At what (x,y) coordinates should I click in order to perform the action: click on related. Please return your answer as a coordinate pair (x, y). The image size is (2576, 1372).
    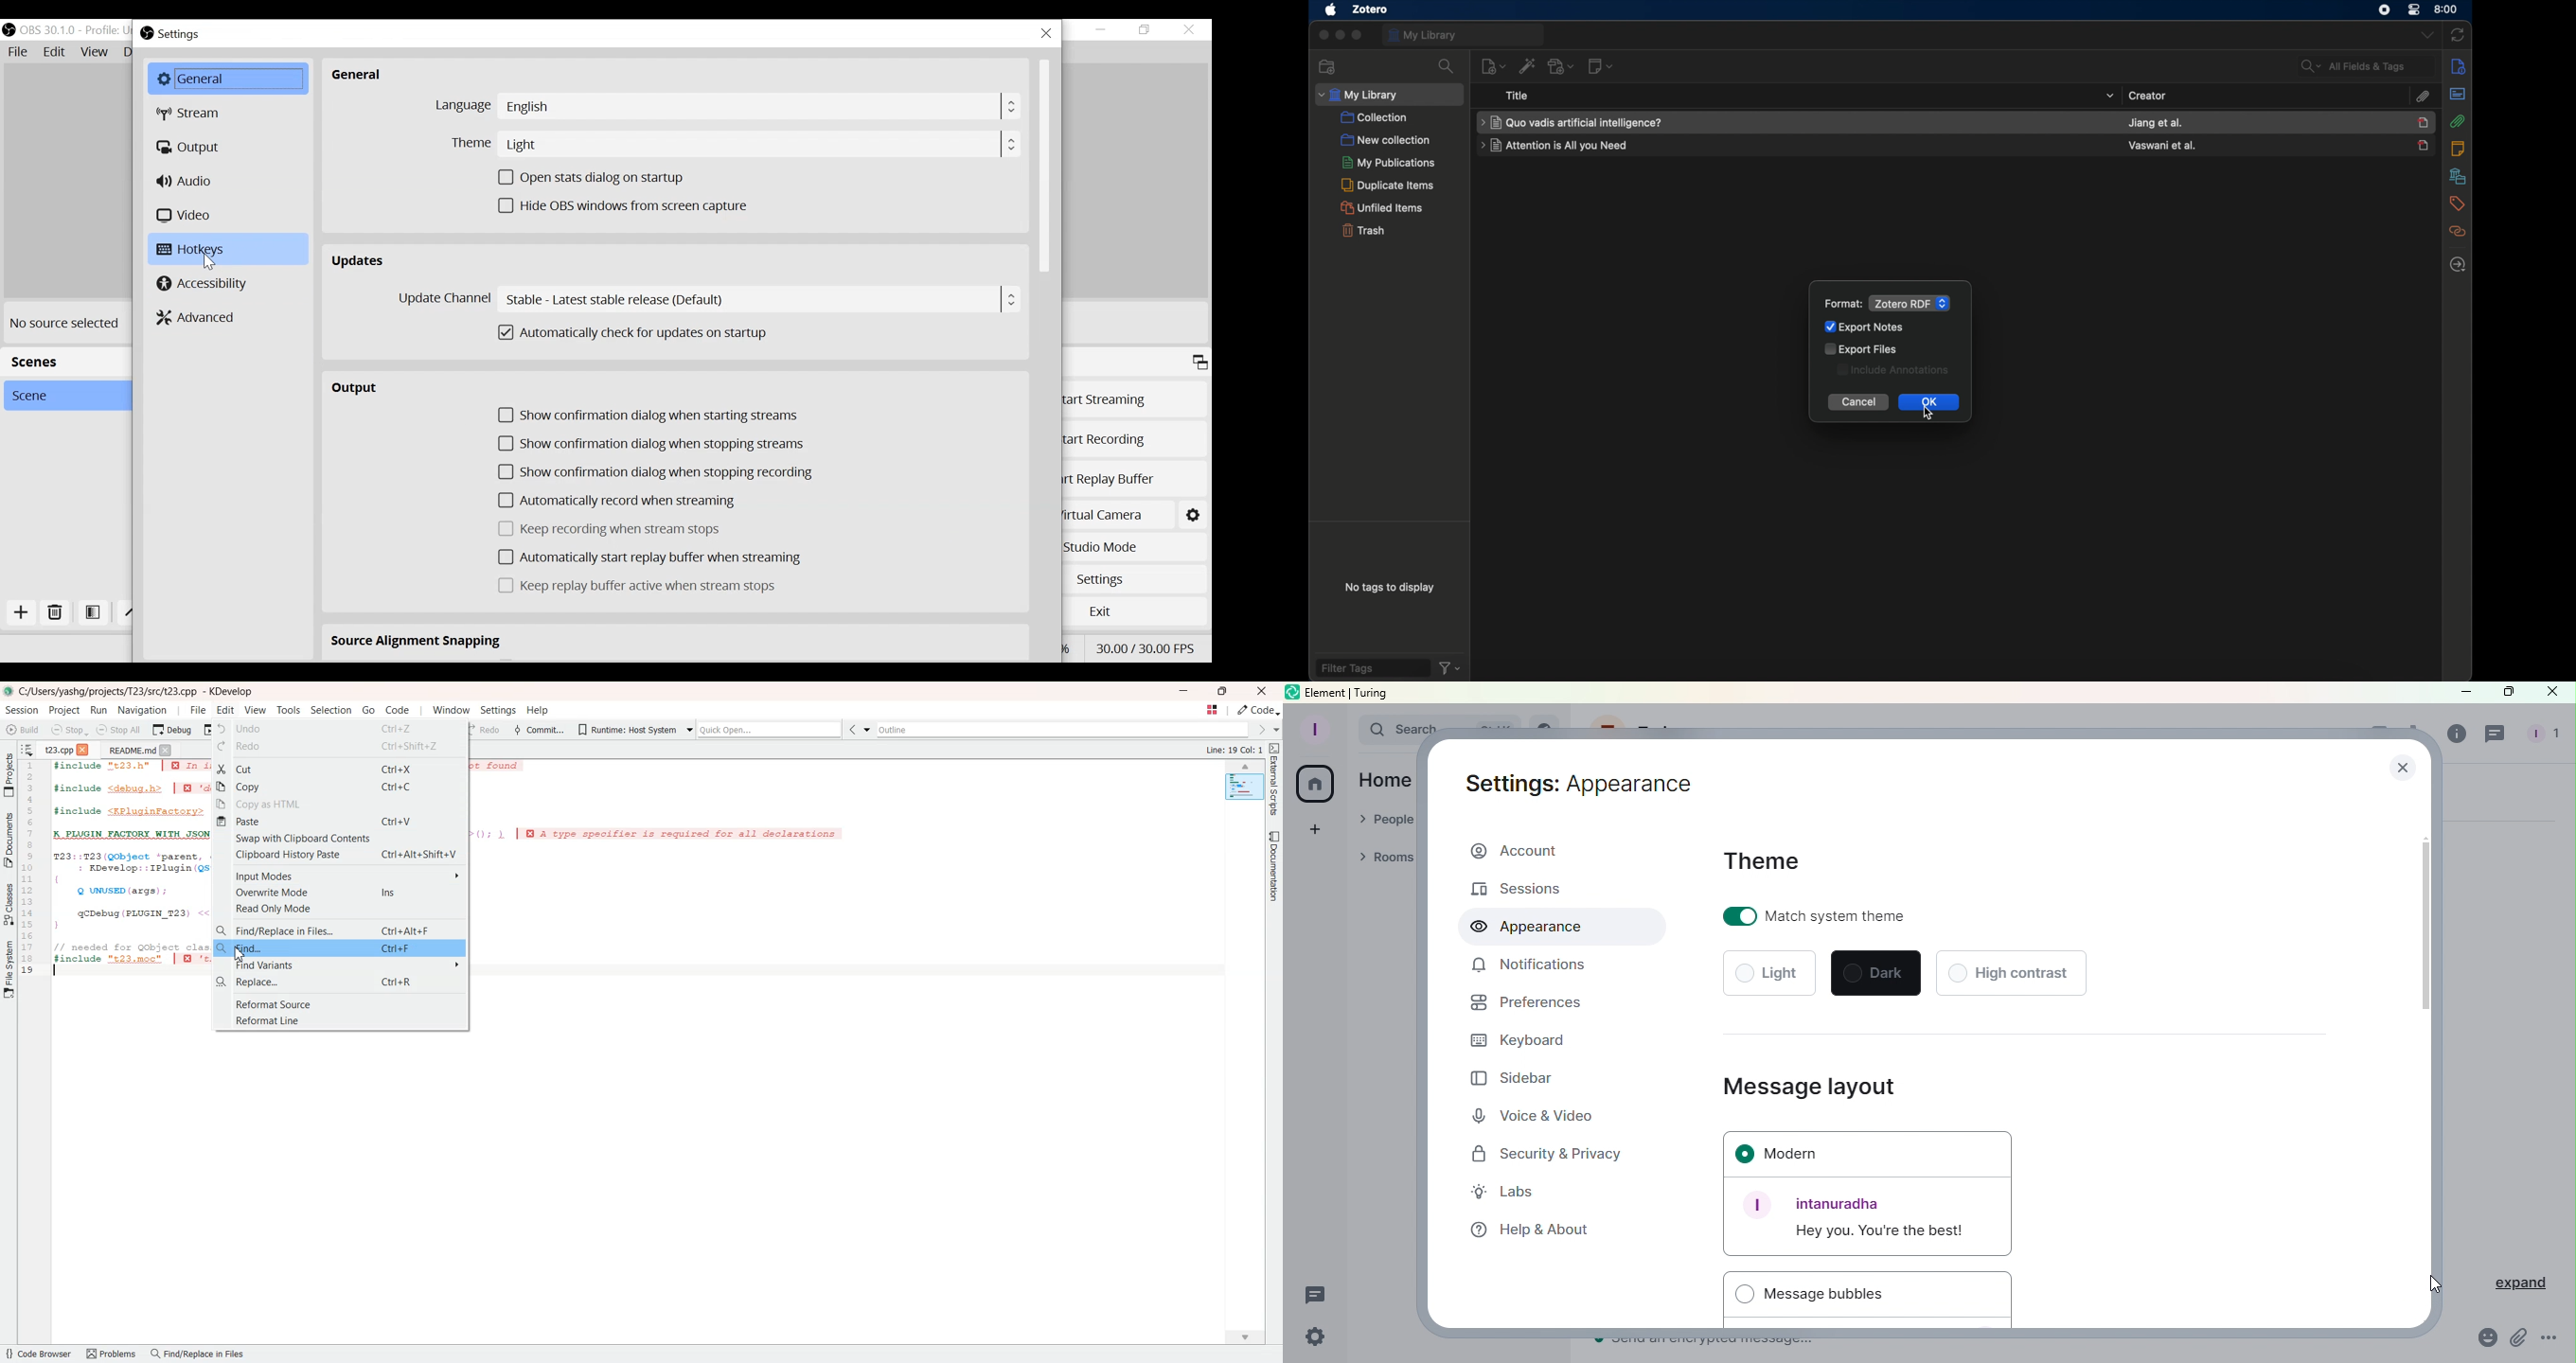
    Looking at the image, I should click on (2456, 232).